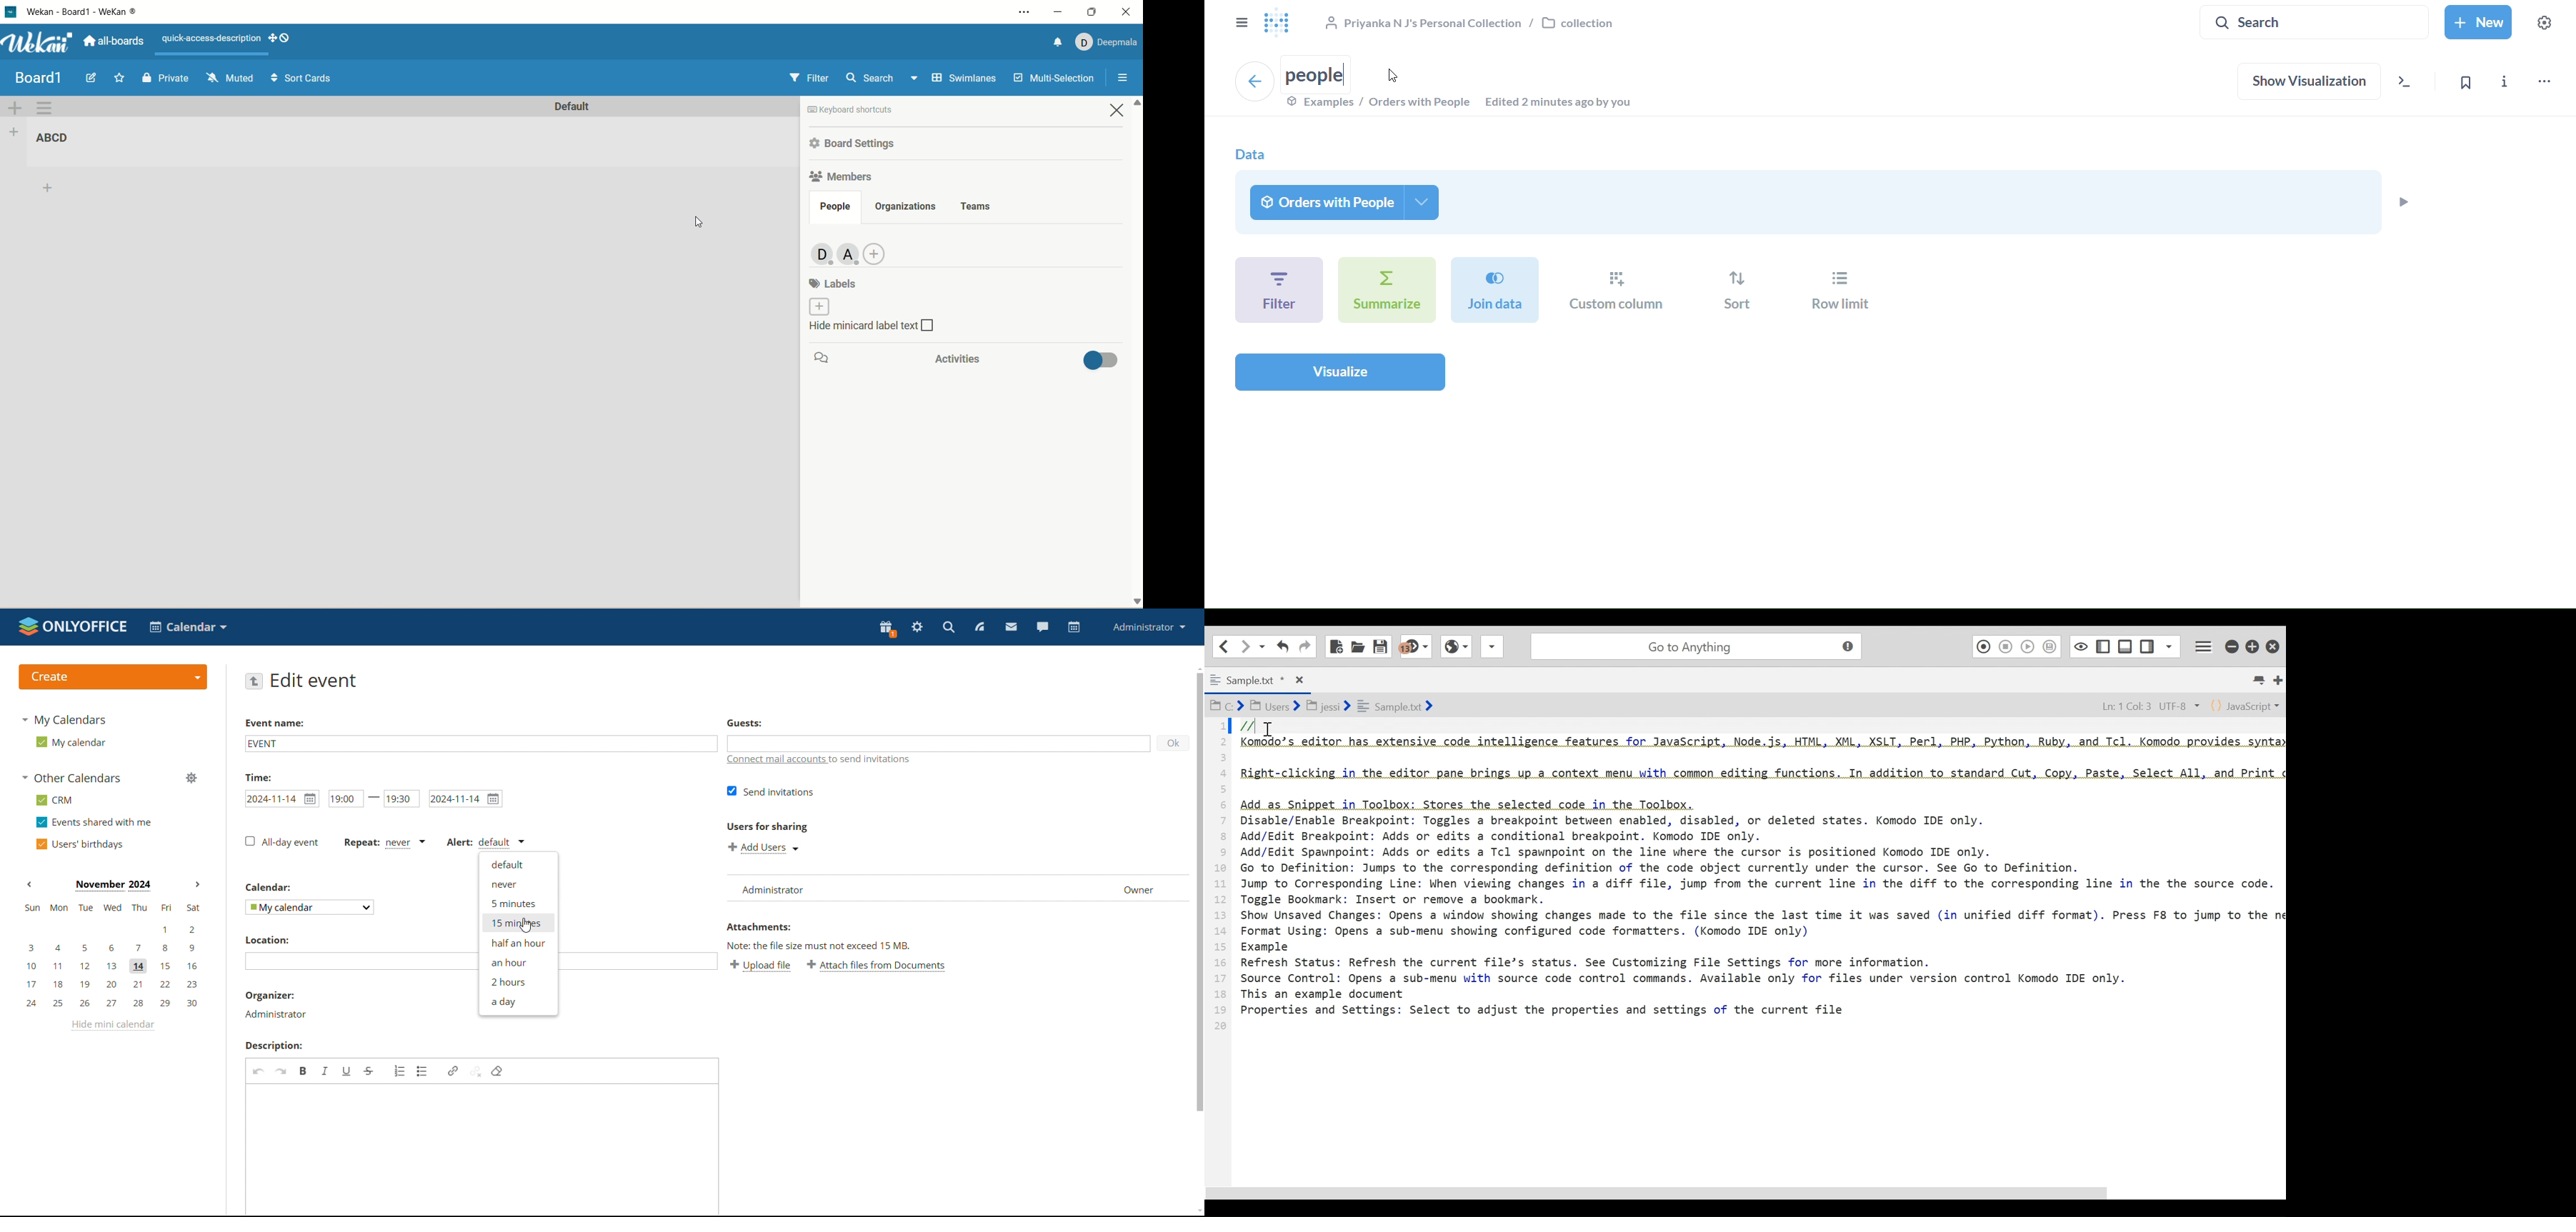 The width and height of the screenshot is (2576, 1232). What do you see at coordinates (962, 80) in the screenshot?
I see `swimlanes` at bounding box center [962, 80].